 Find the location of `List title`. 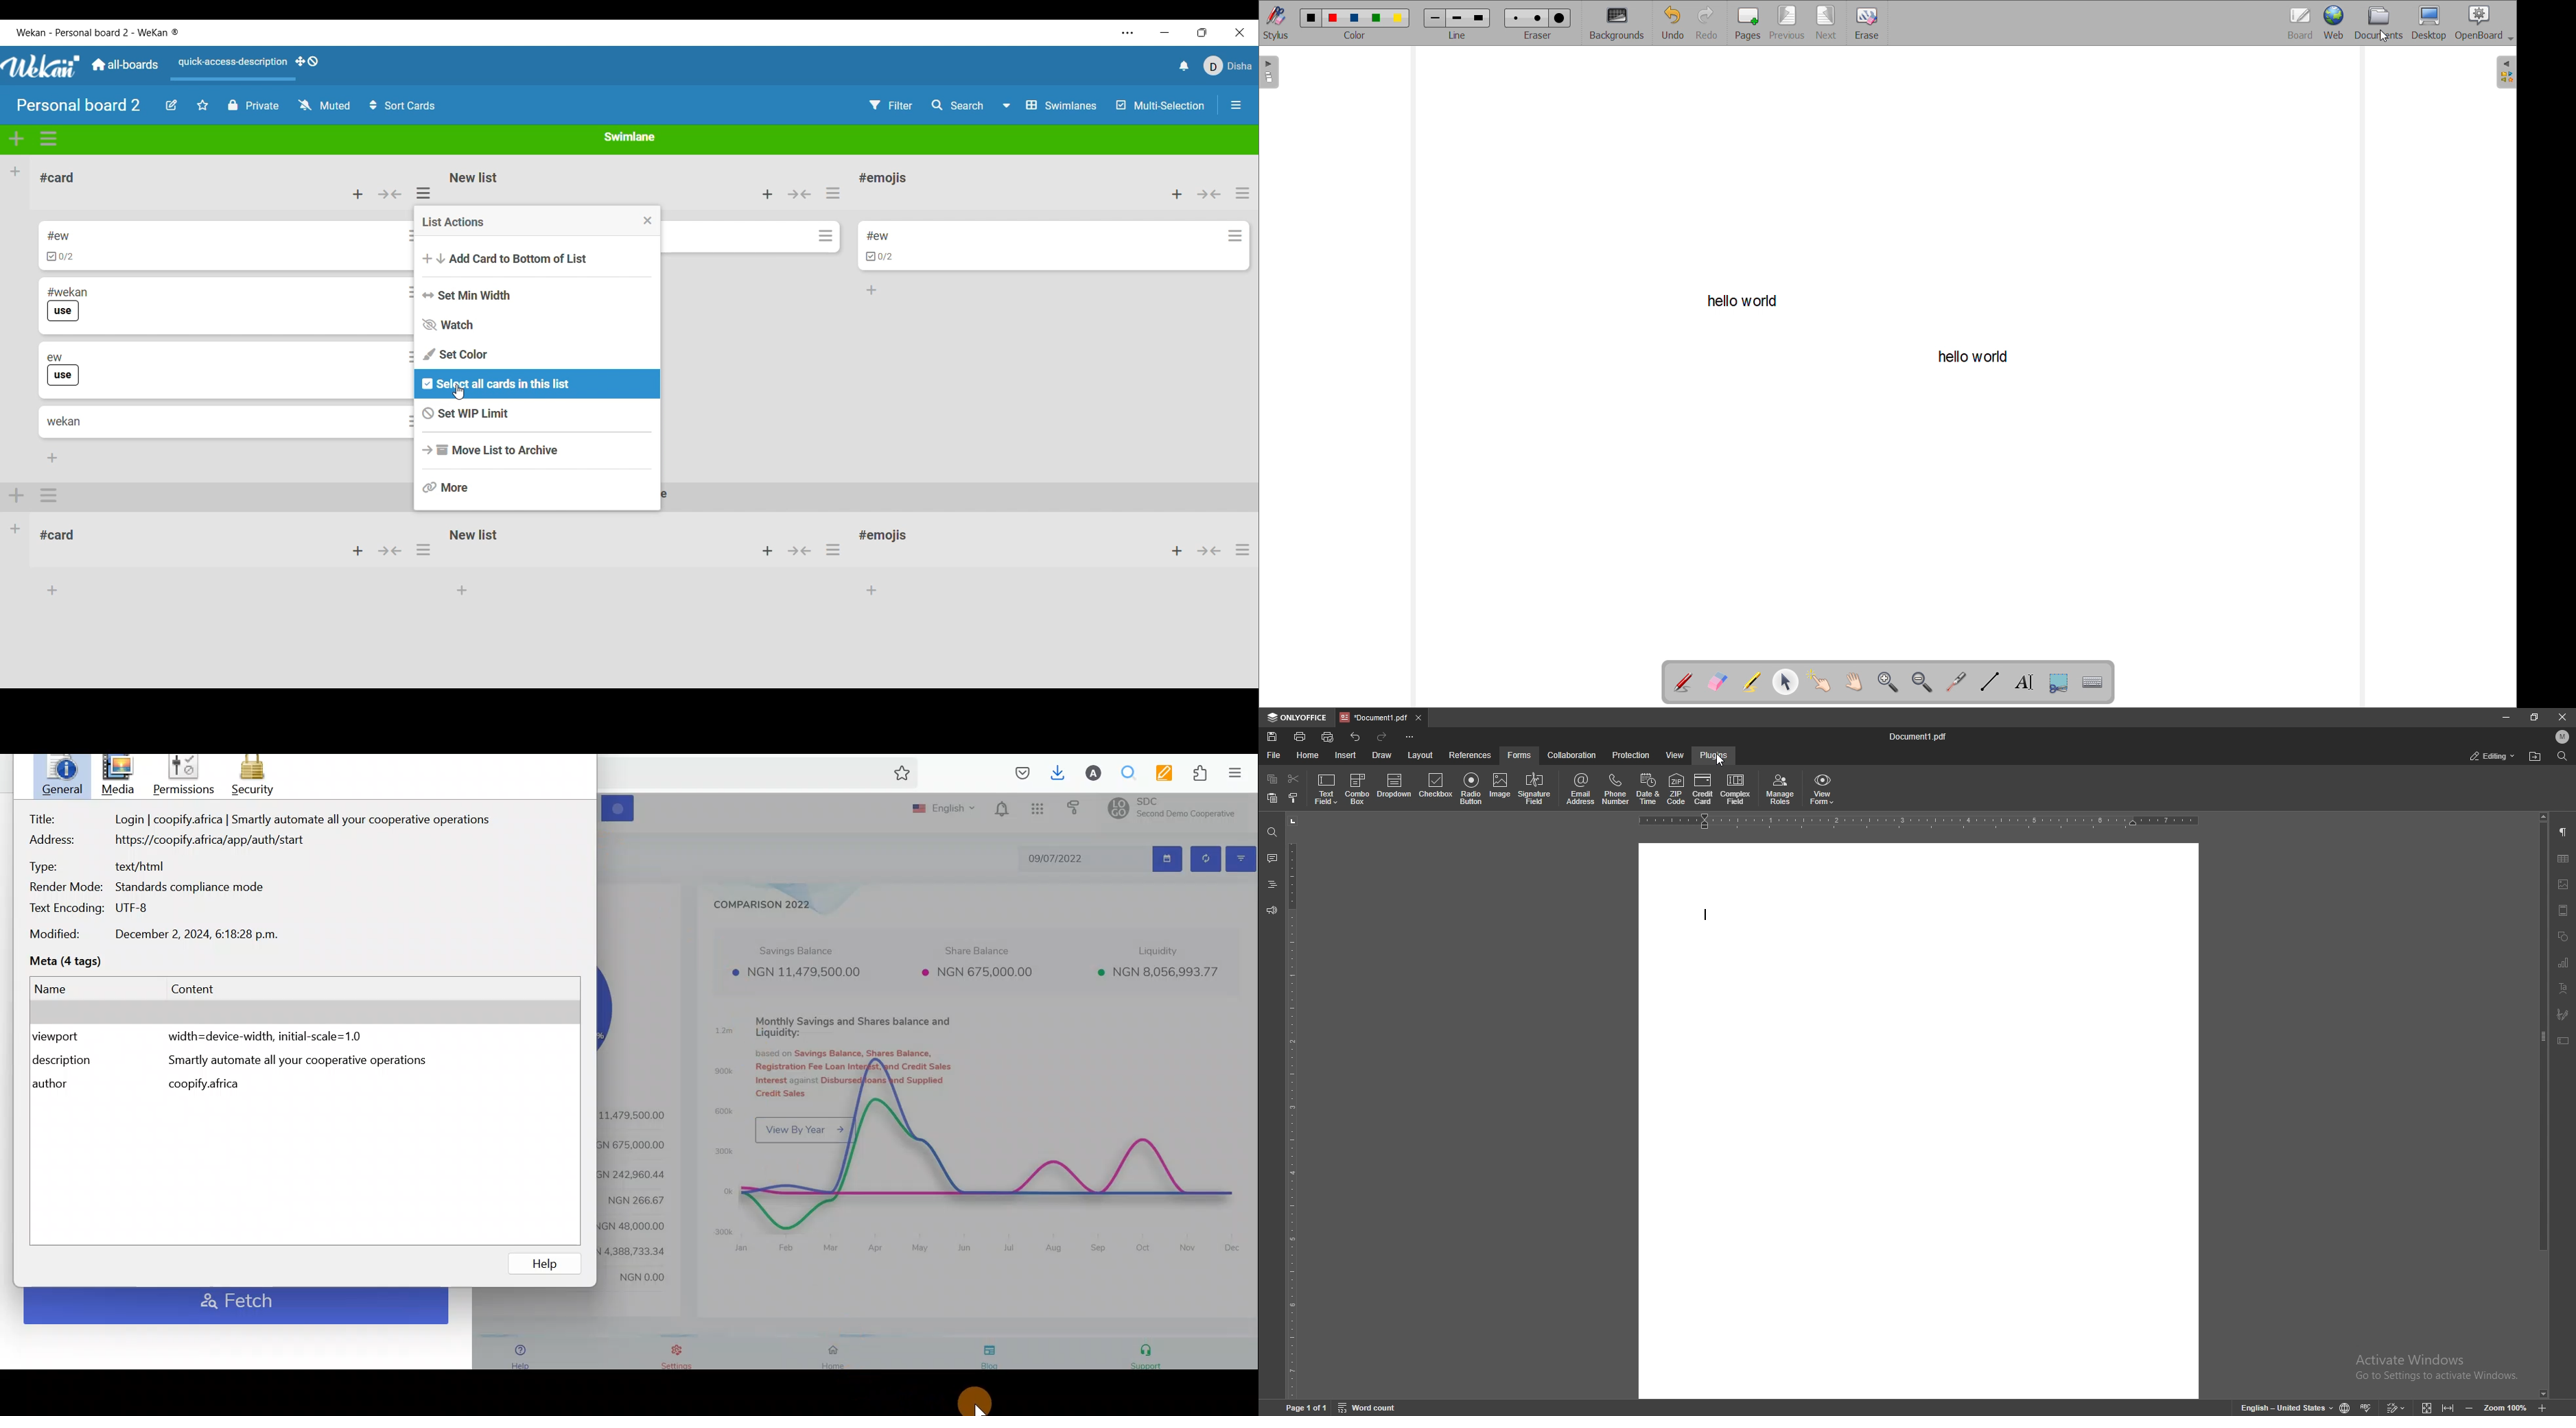

List title is located at coordinates (883, 178).